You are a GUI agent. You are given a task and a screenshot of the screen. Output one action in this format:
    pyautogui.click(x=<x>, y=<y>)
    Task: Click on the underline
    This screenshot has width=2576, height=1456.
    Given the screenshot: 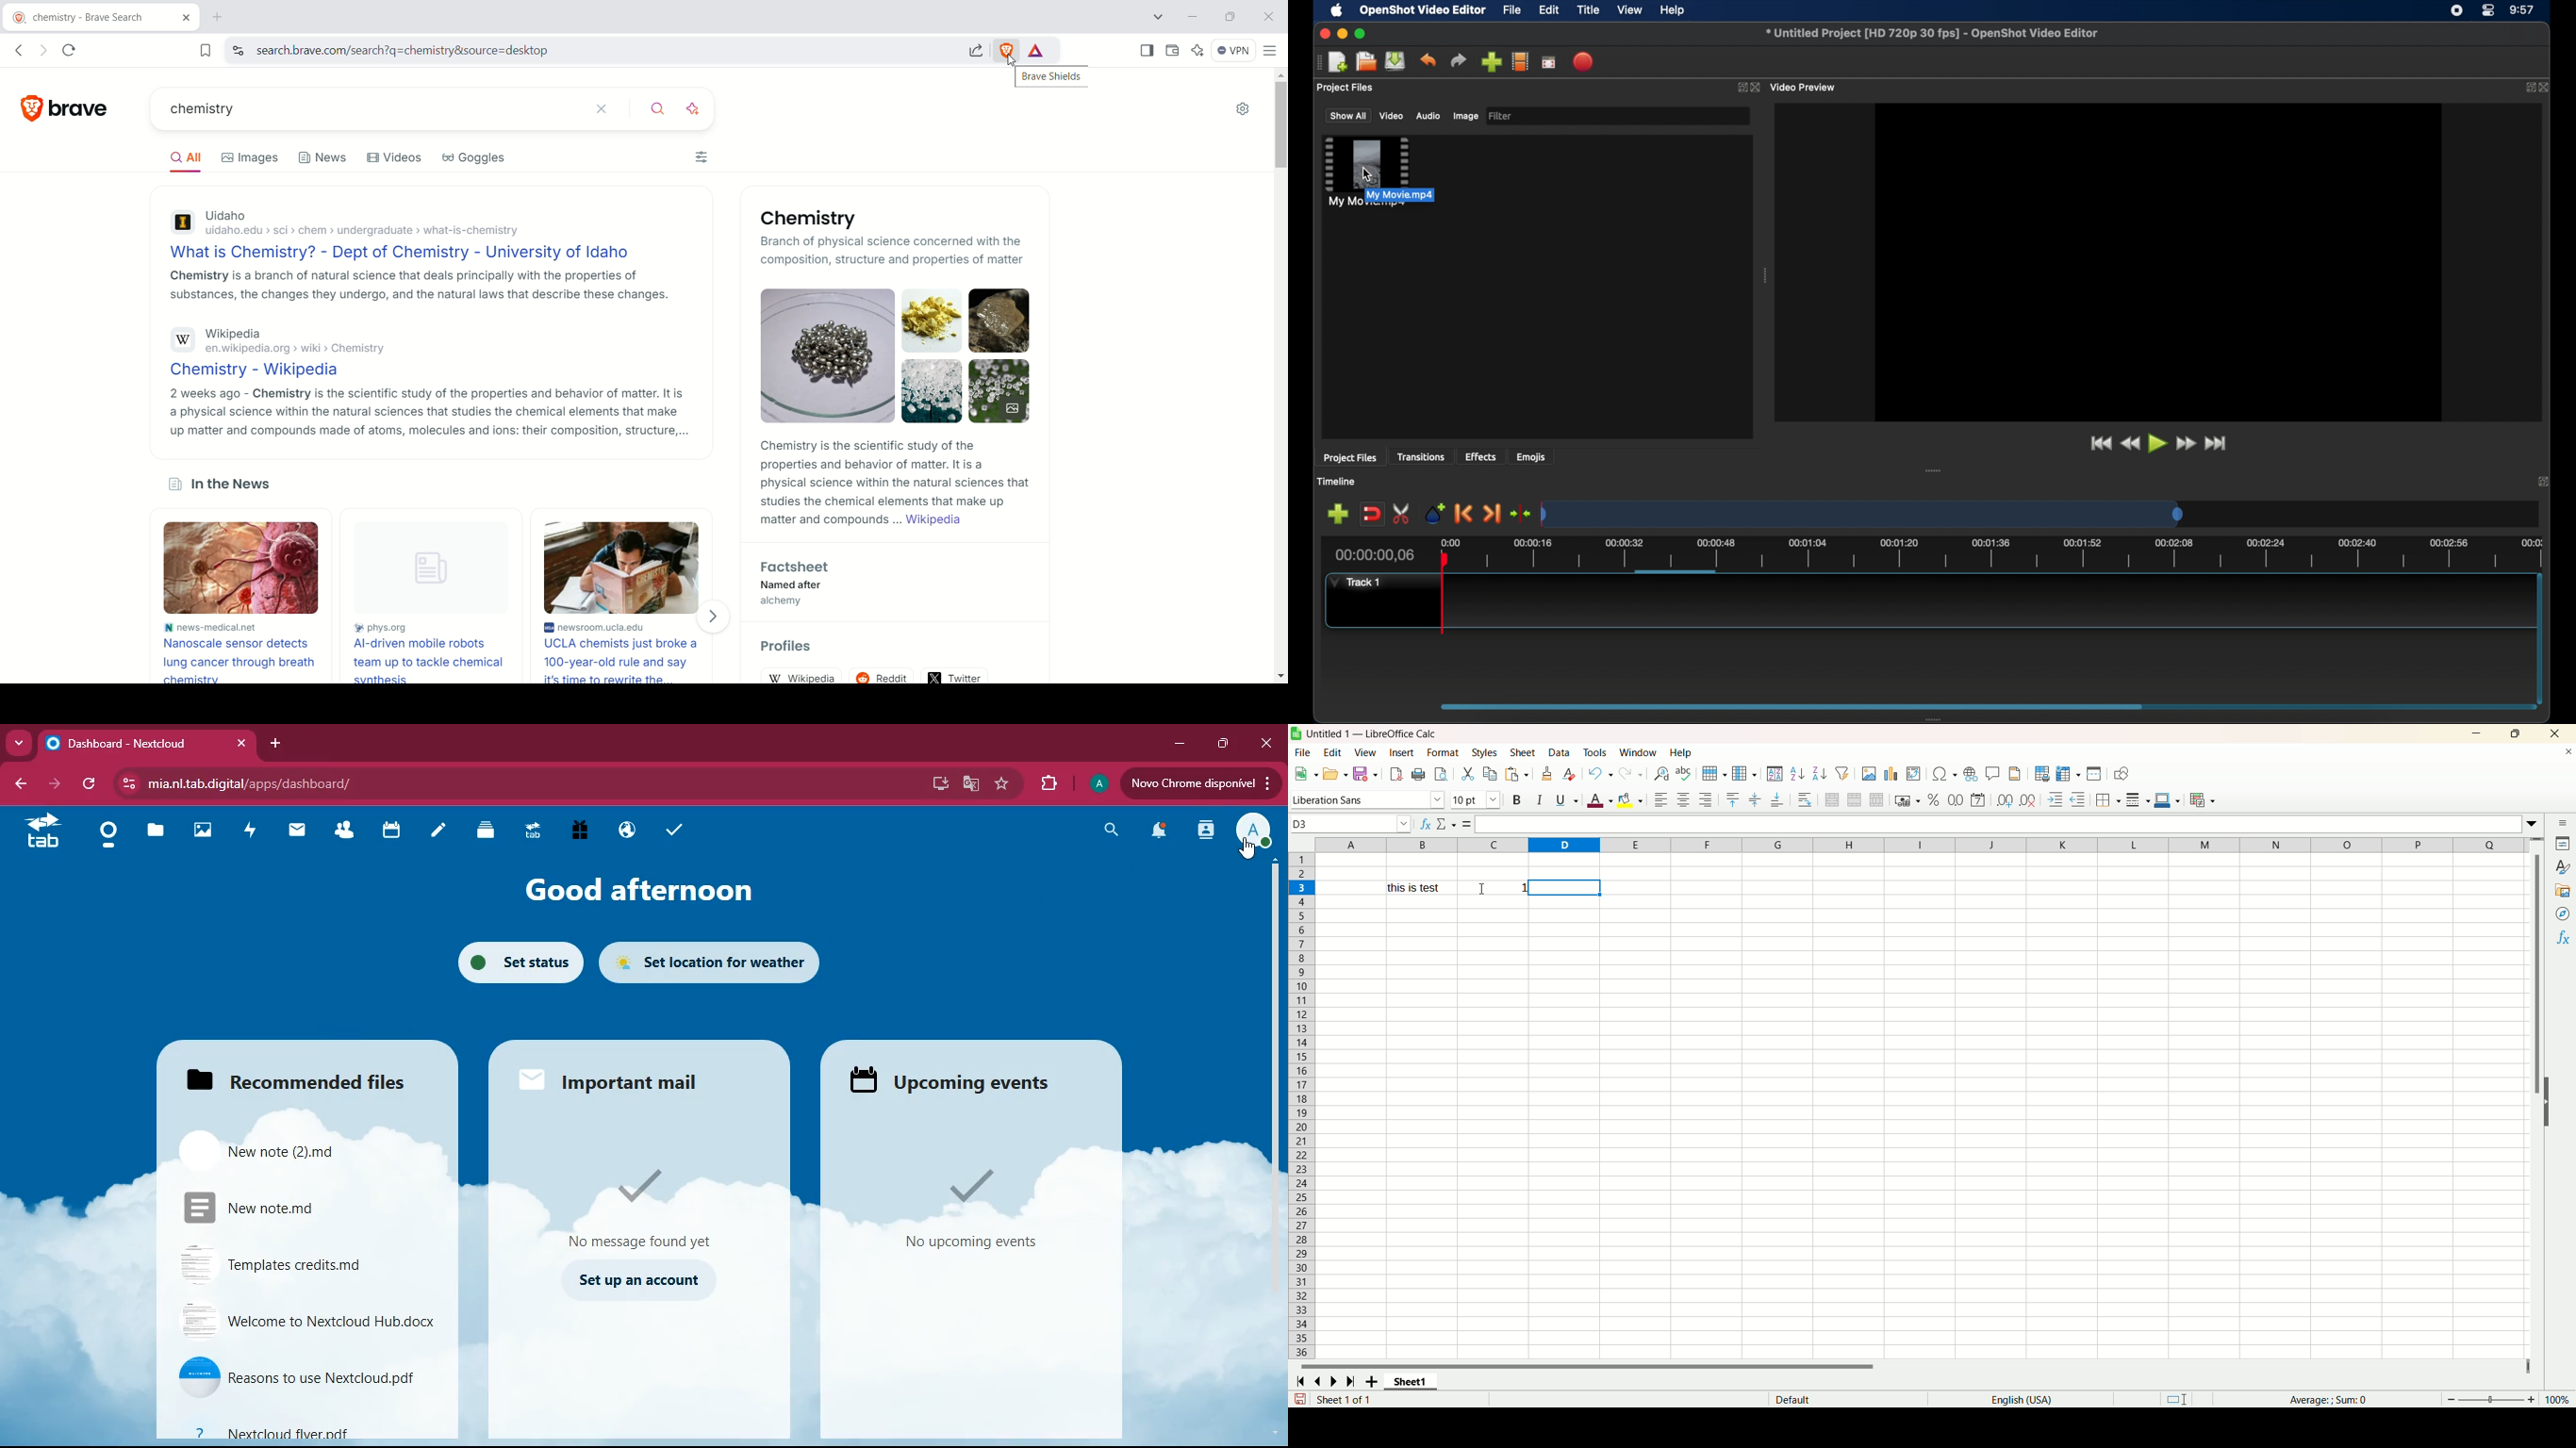 What is the action you would take?
    pyautogui.click(x=1566, y=799)
    